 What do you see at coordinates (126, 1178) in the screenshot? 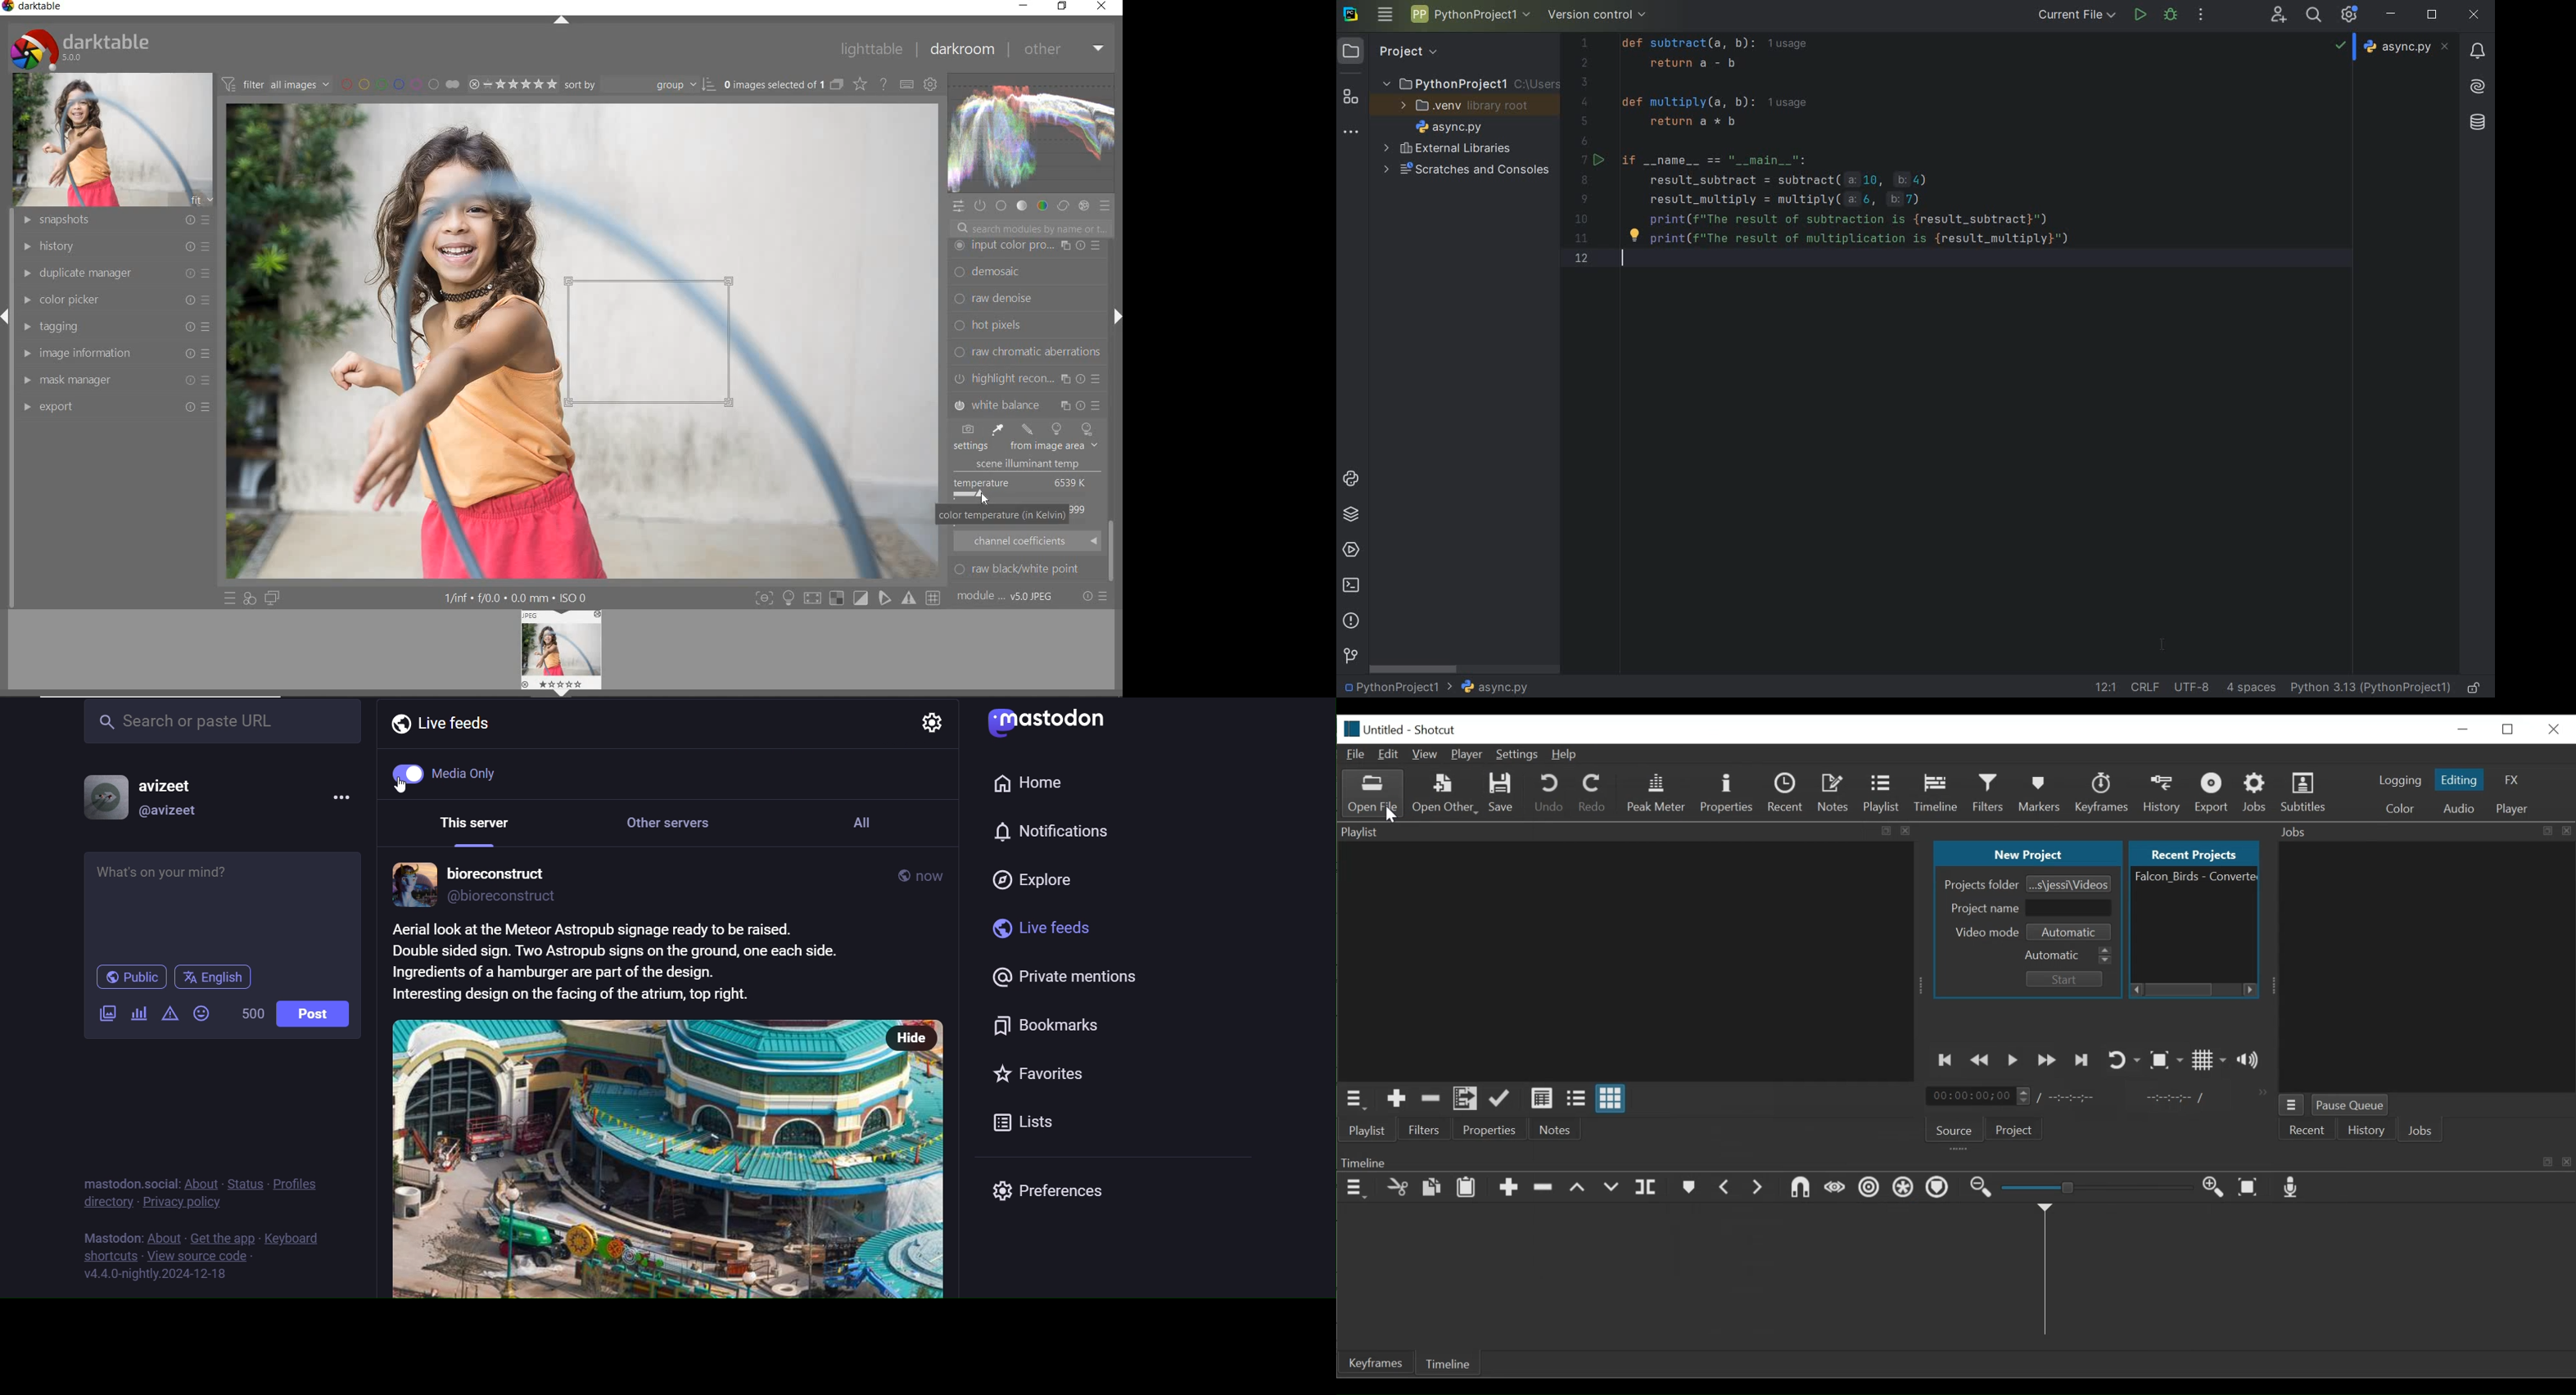
I see `mastodon social` at bounding box center [126, 1178].